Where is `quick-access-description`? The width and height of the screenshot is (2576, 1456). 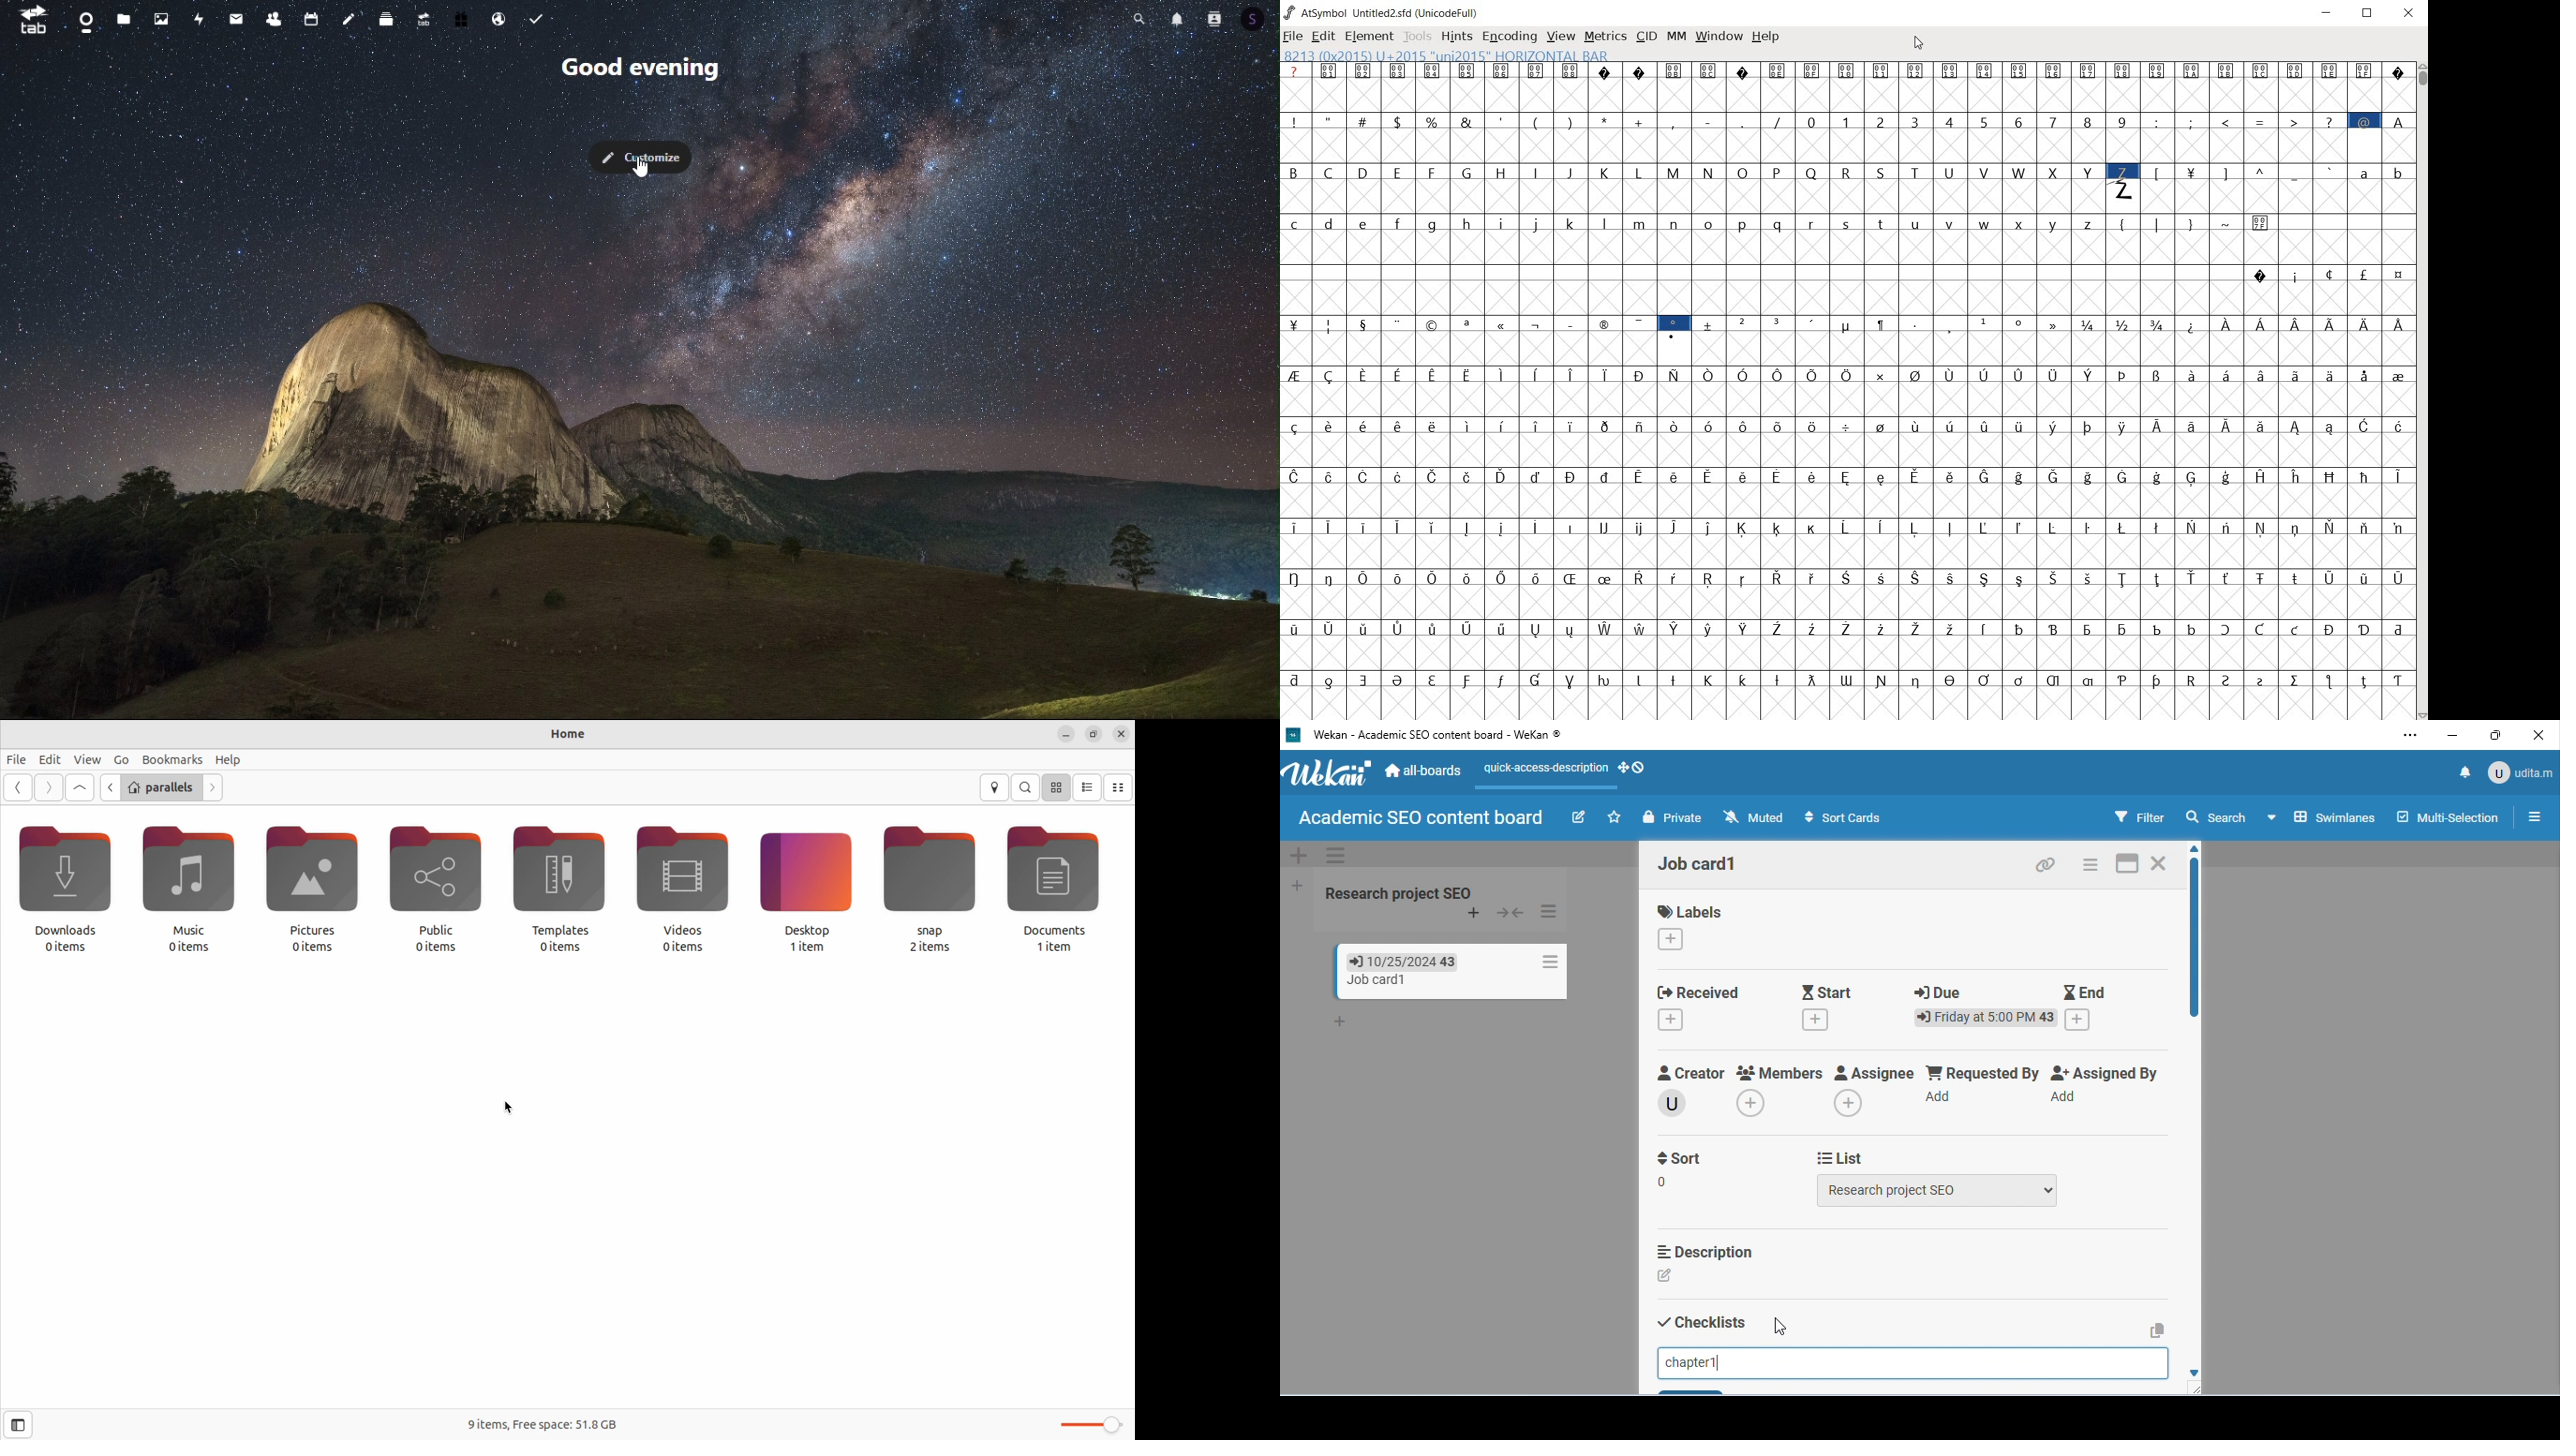
quick-access-description is located at coordinates (1541, 774).